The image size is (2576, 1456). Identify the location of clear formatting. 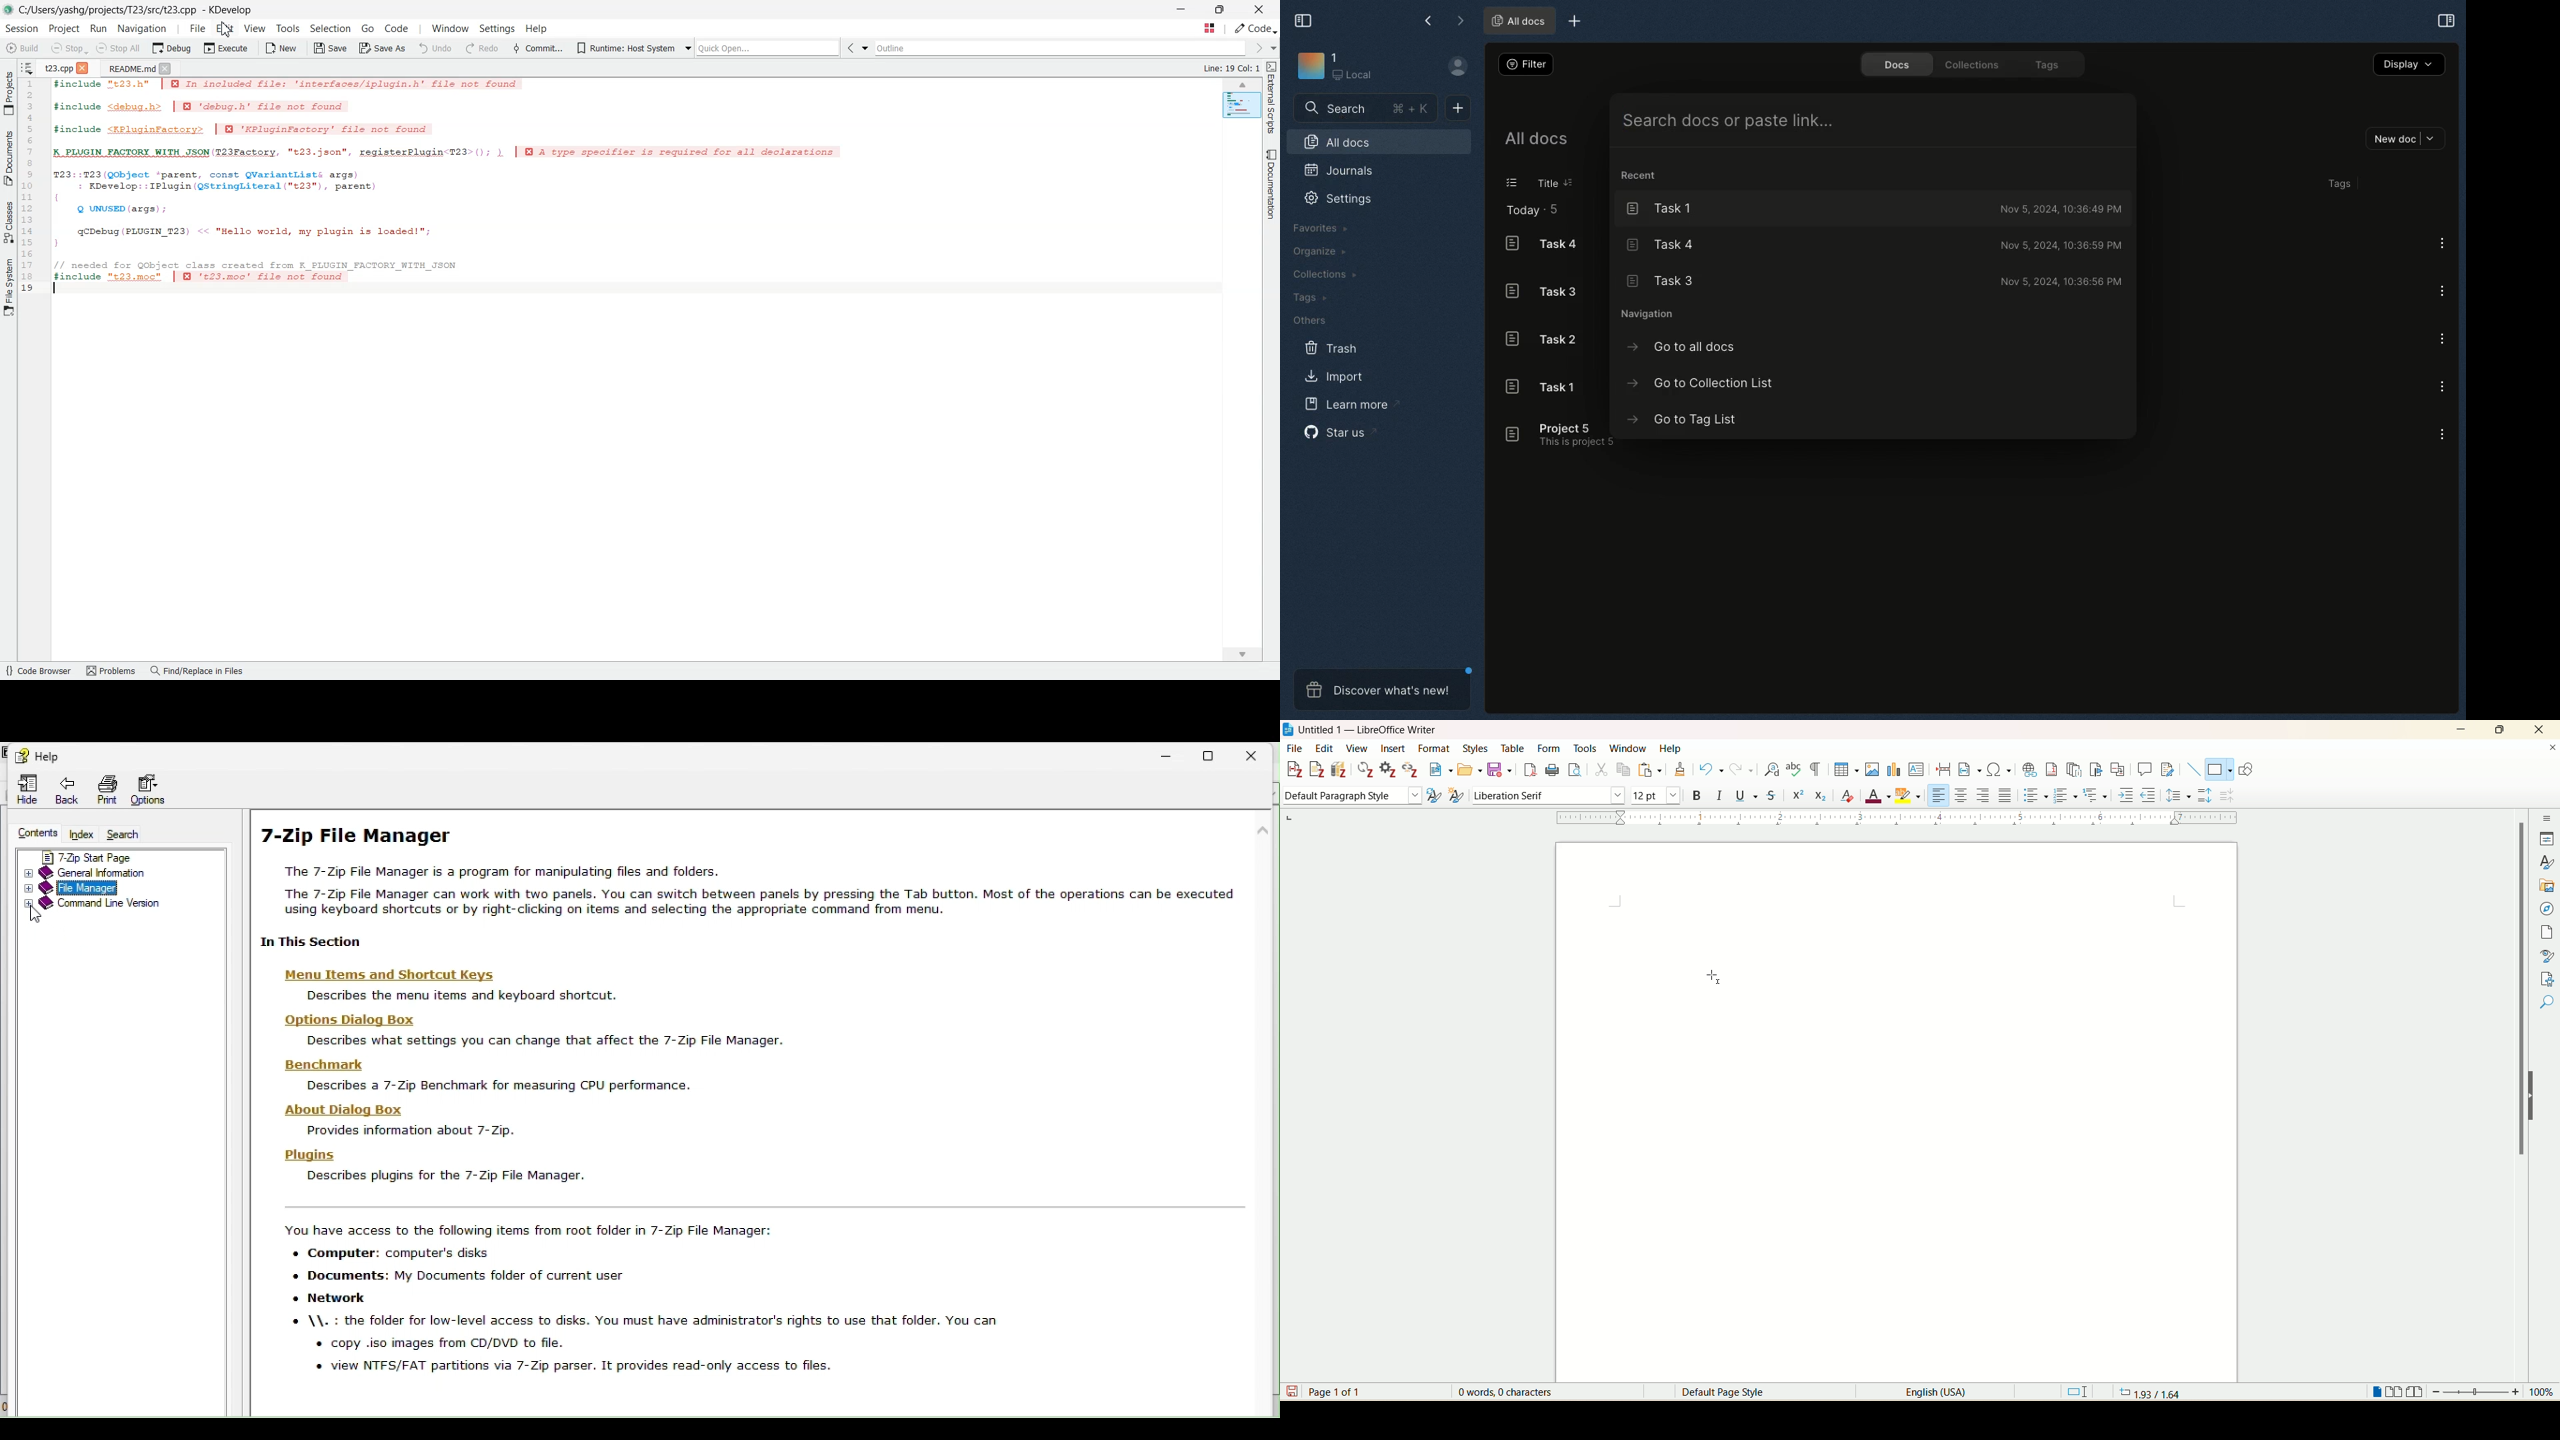
(1848, 796).